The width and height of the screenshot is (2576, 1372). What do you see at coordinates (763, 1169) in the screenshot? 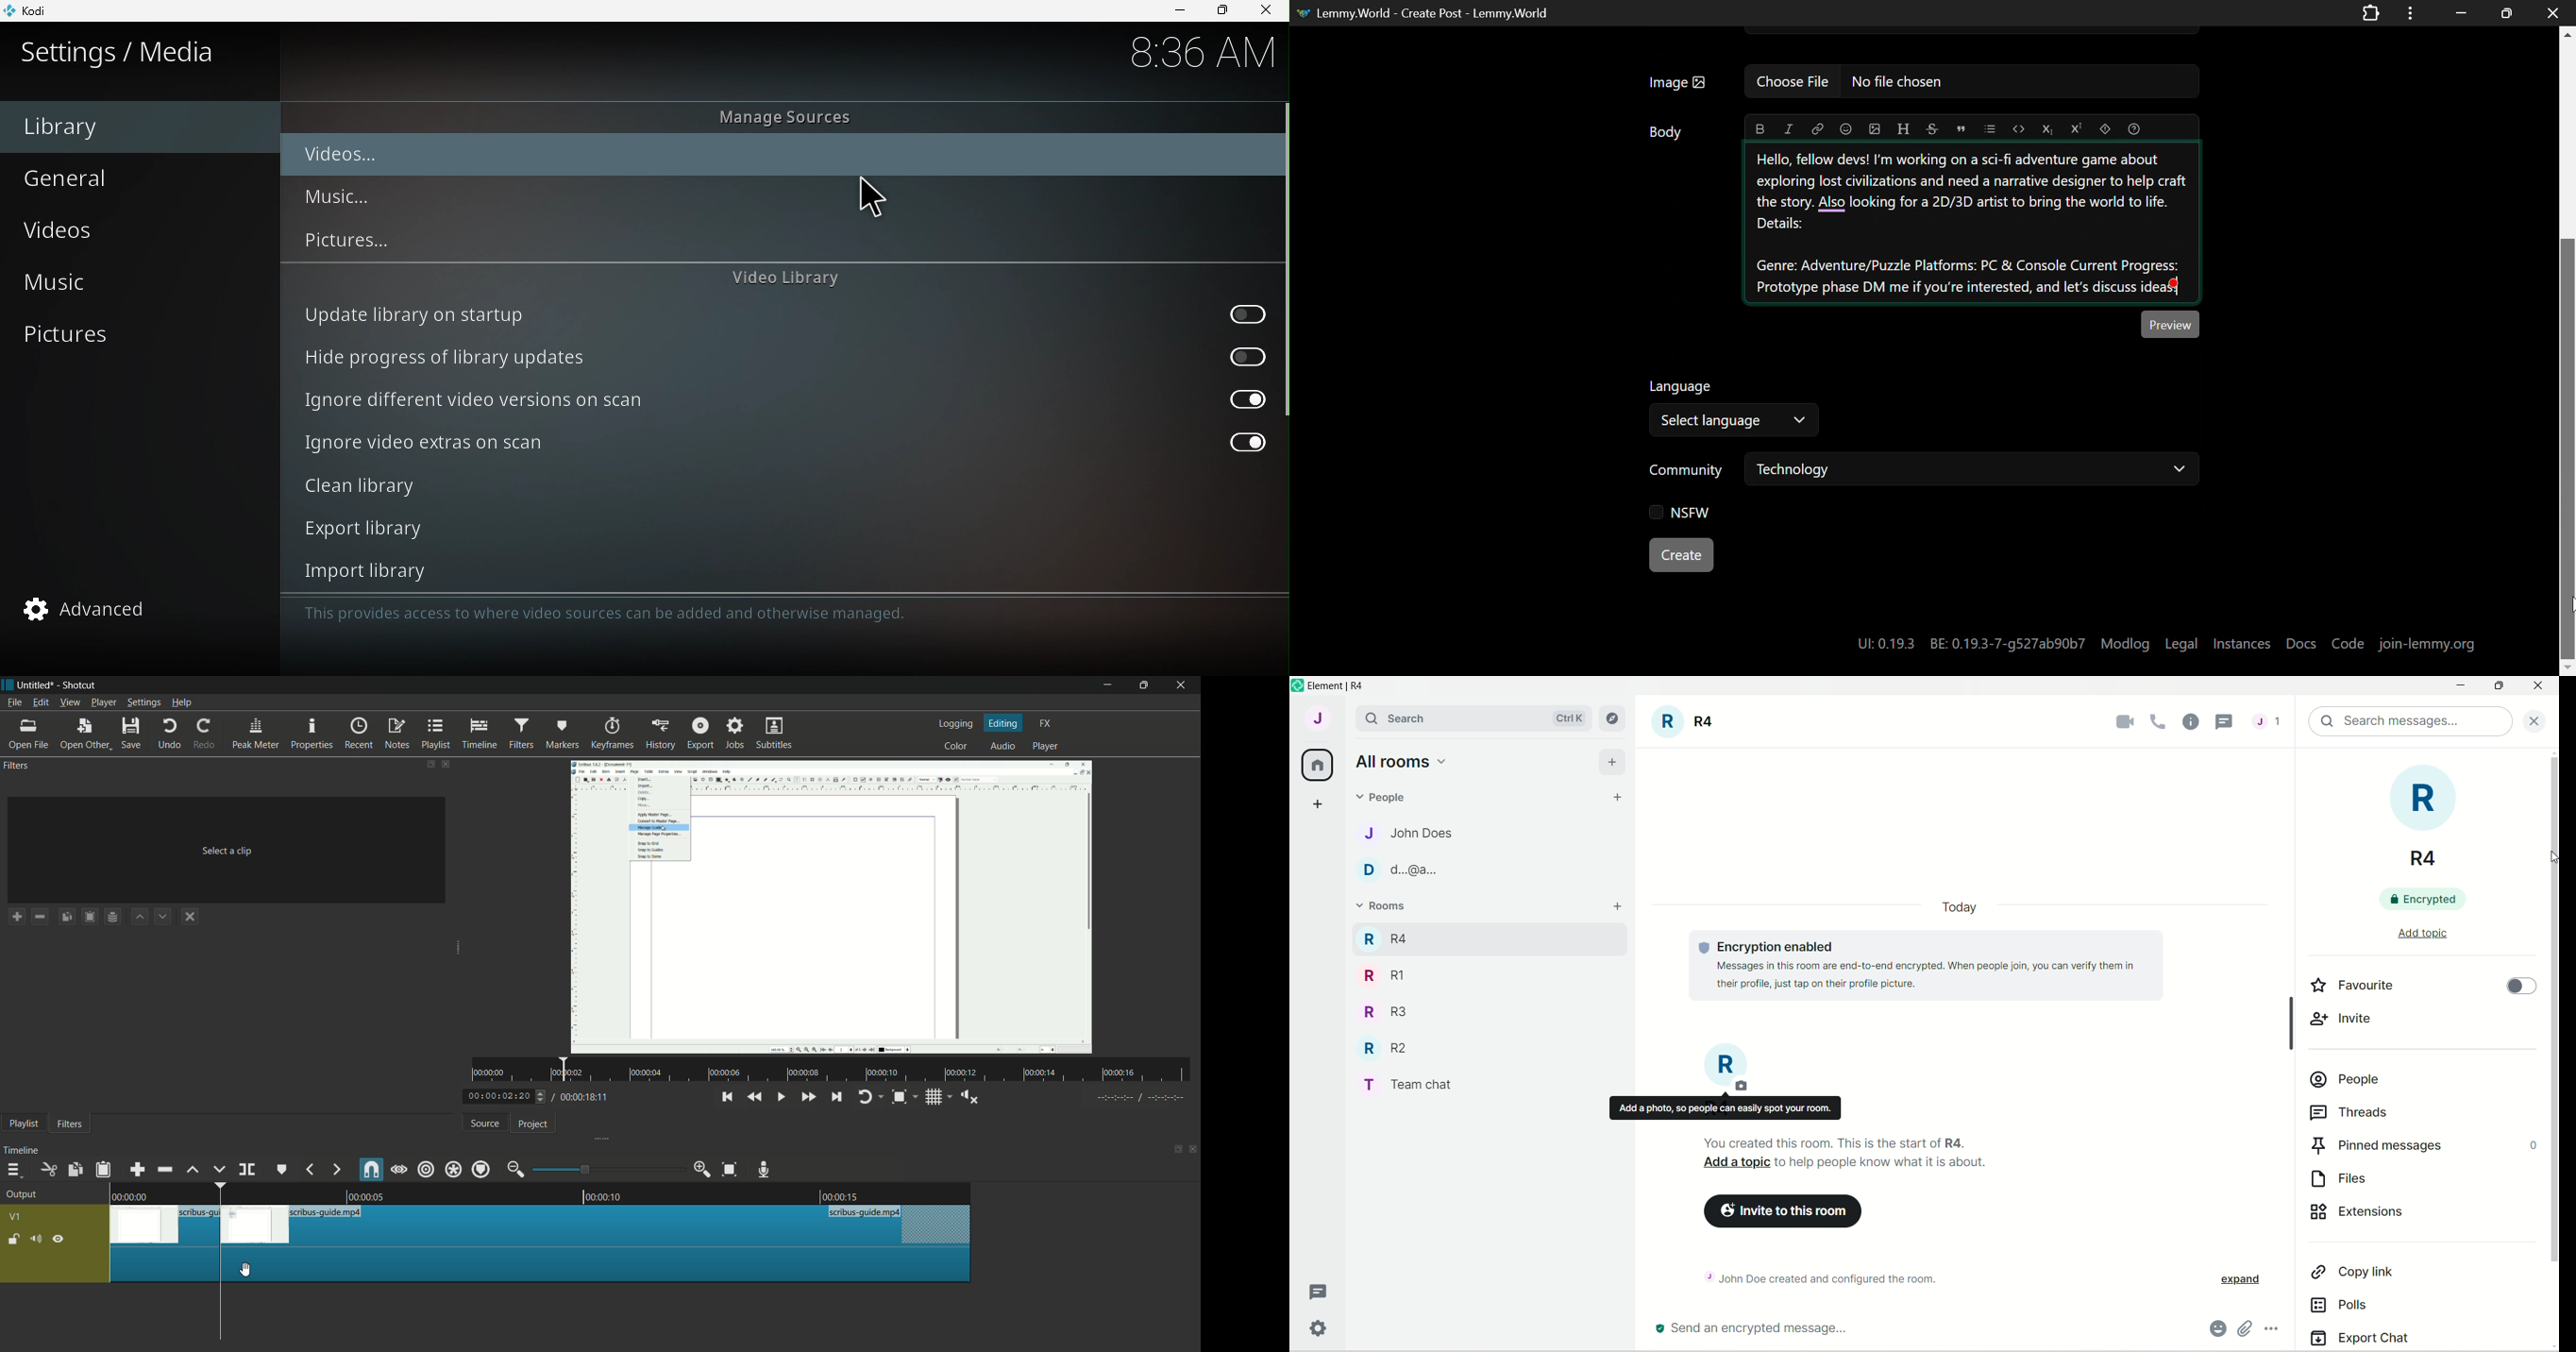
I see `record audio` at bounding box center [763, 1169].